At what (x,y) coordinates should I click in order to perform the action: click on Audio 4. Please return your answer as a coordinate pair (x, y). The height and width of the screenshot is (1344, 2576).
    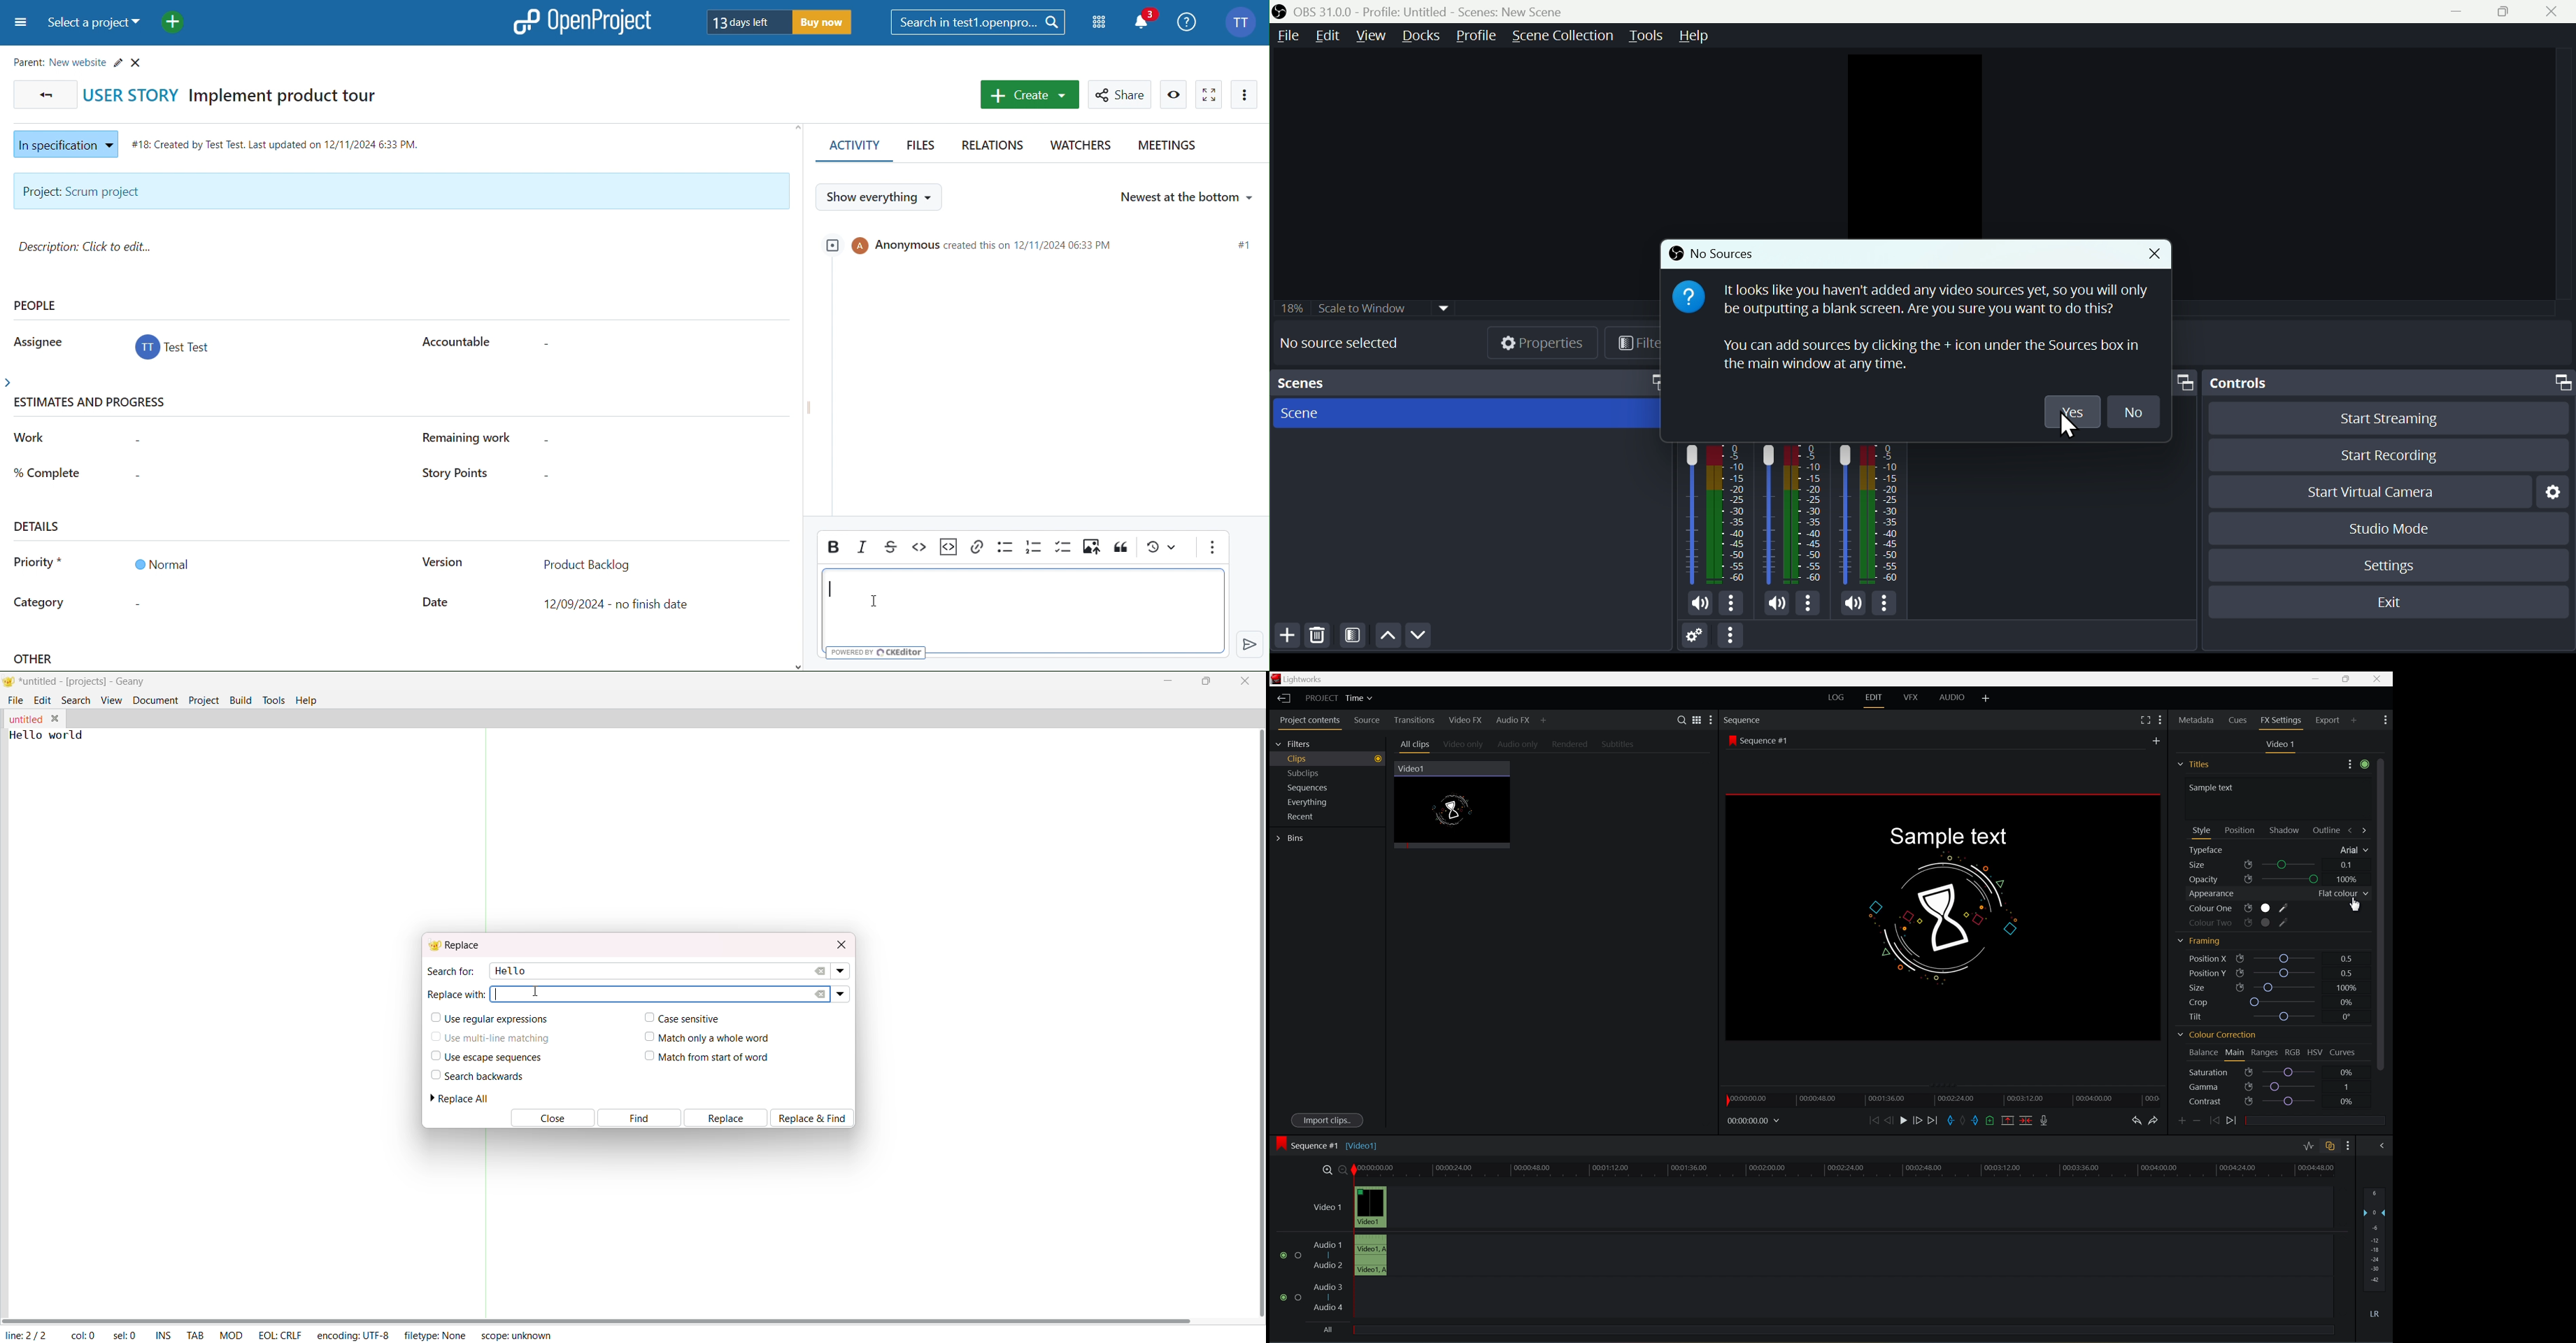
    Looking at the image, I should click on (1330, 1307).